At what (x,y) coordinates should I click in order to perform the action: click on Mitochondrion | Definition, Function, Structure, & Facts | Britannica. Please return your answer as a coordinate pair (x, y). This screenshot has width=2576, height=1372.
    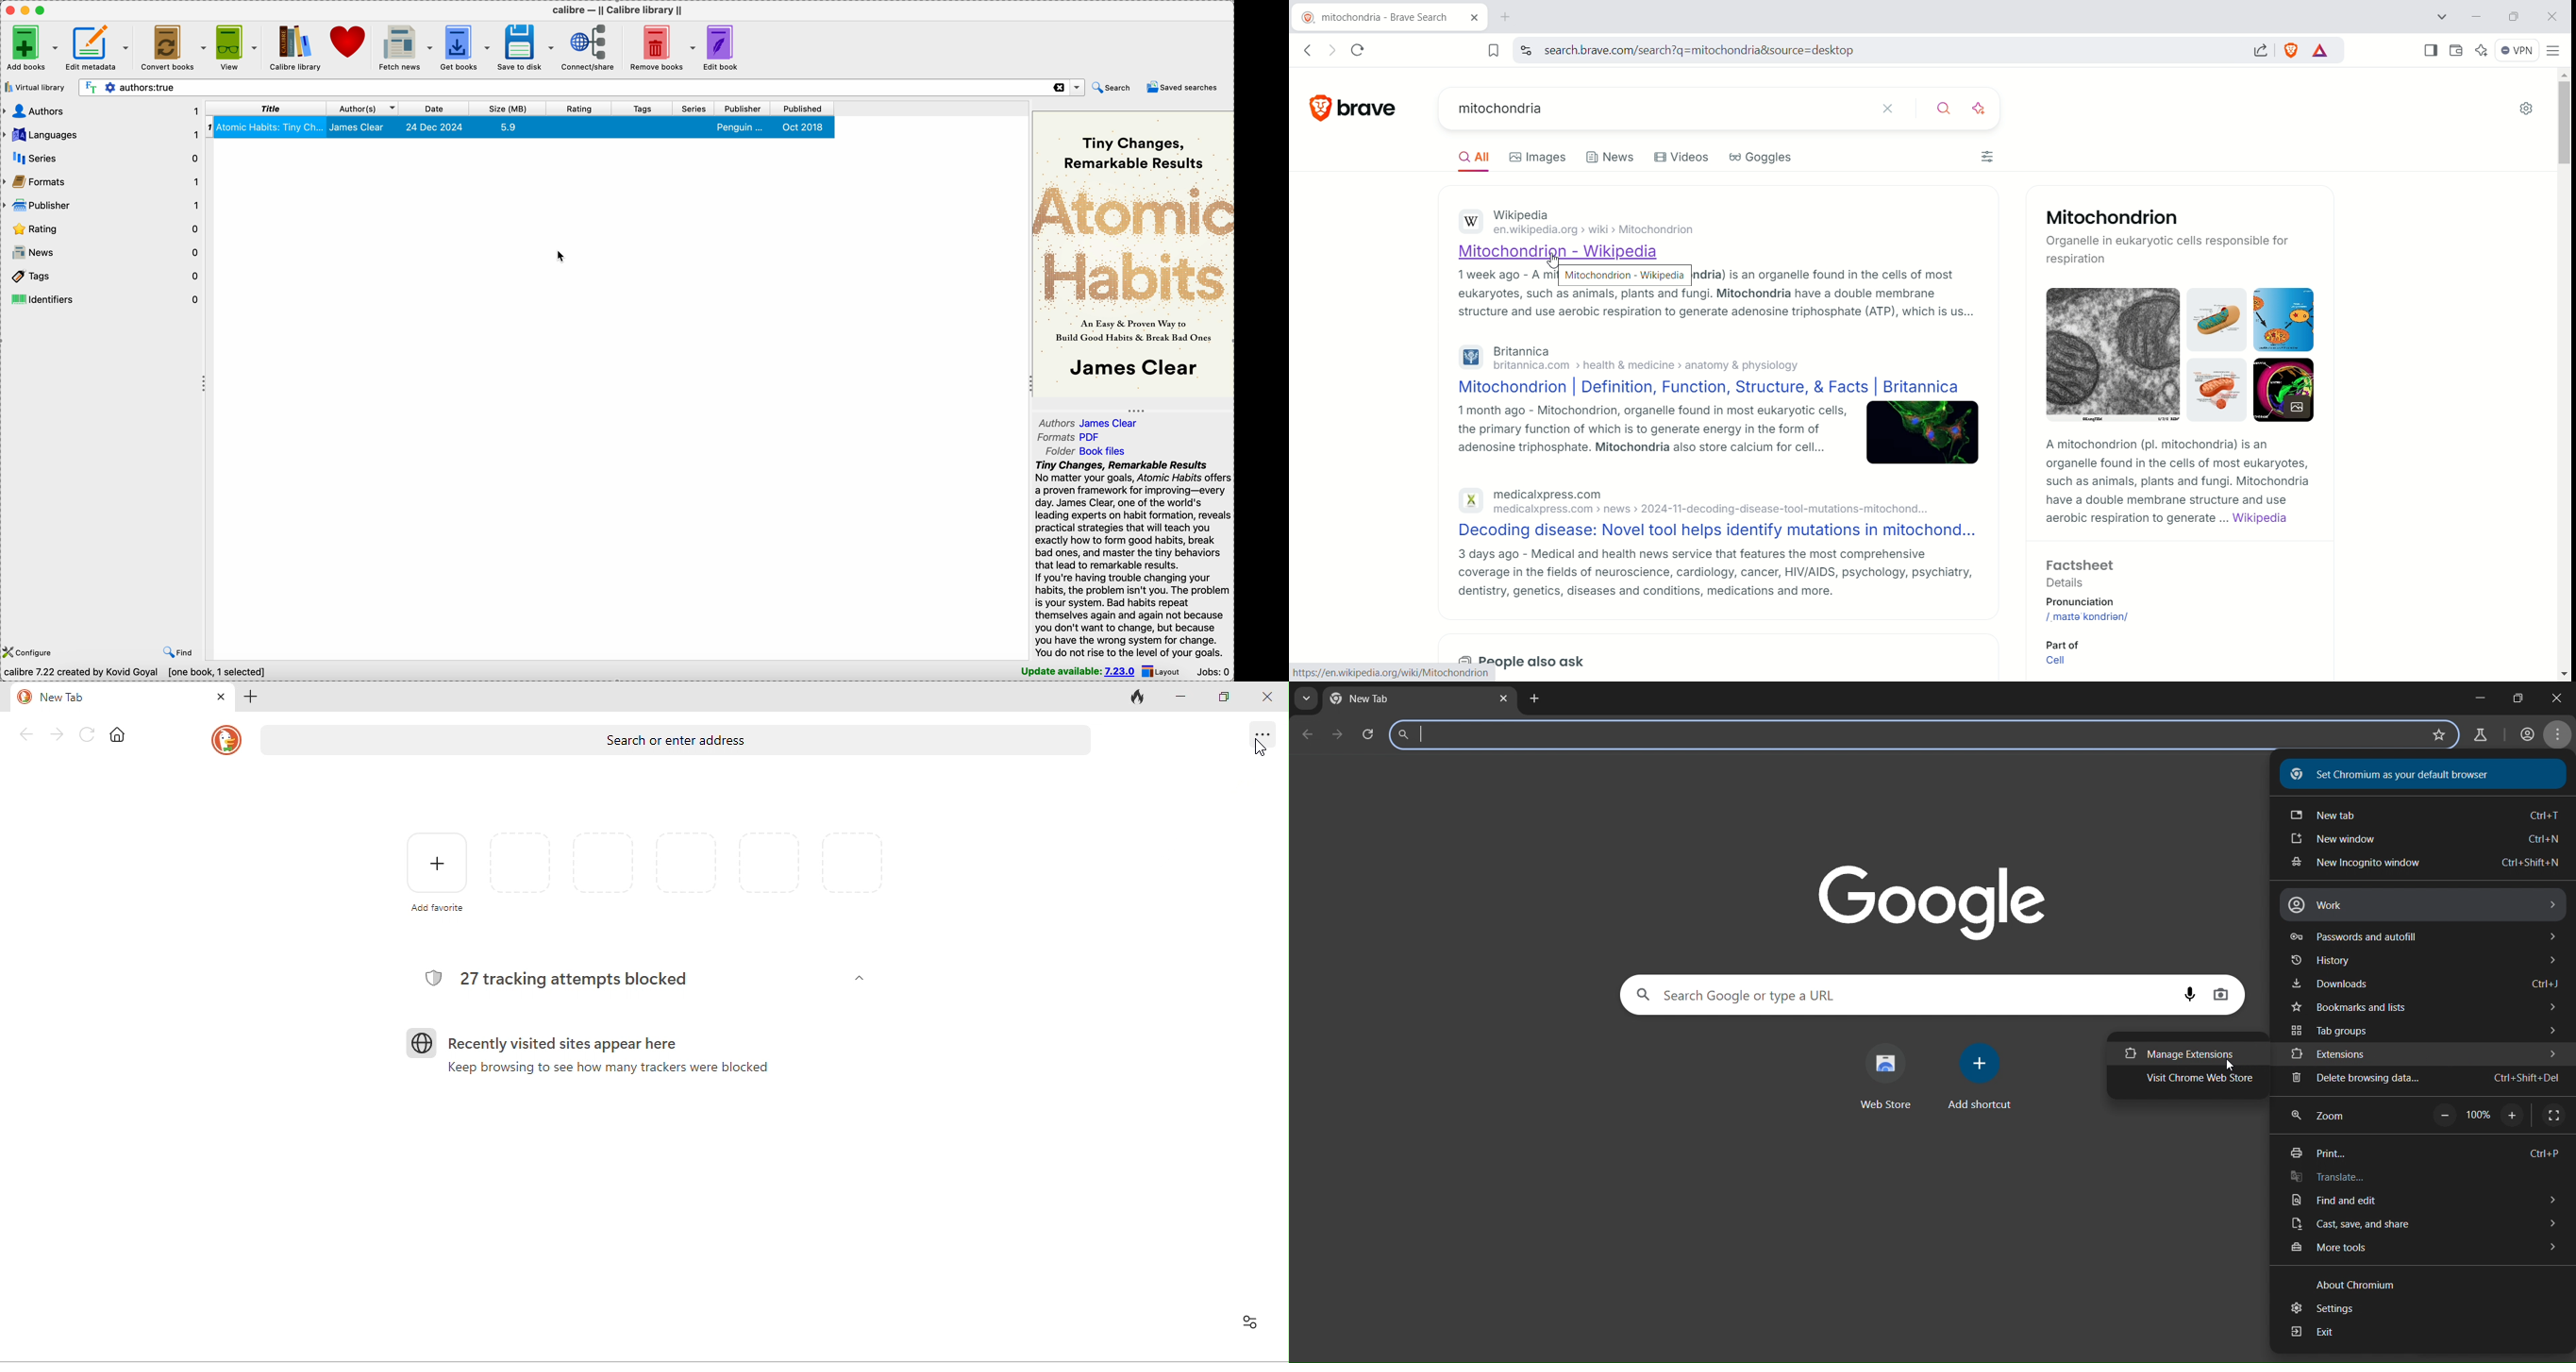
    Looking at the image, I should click on (1704, 387).